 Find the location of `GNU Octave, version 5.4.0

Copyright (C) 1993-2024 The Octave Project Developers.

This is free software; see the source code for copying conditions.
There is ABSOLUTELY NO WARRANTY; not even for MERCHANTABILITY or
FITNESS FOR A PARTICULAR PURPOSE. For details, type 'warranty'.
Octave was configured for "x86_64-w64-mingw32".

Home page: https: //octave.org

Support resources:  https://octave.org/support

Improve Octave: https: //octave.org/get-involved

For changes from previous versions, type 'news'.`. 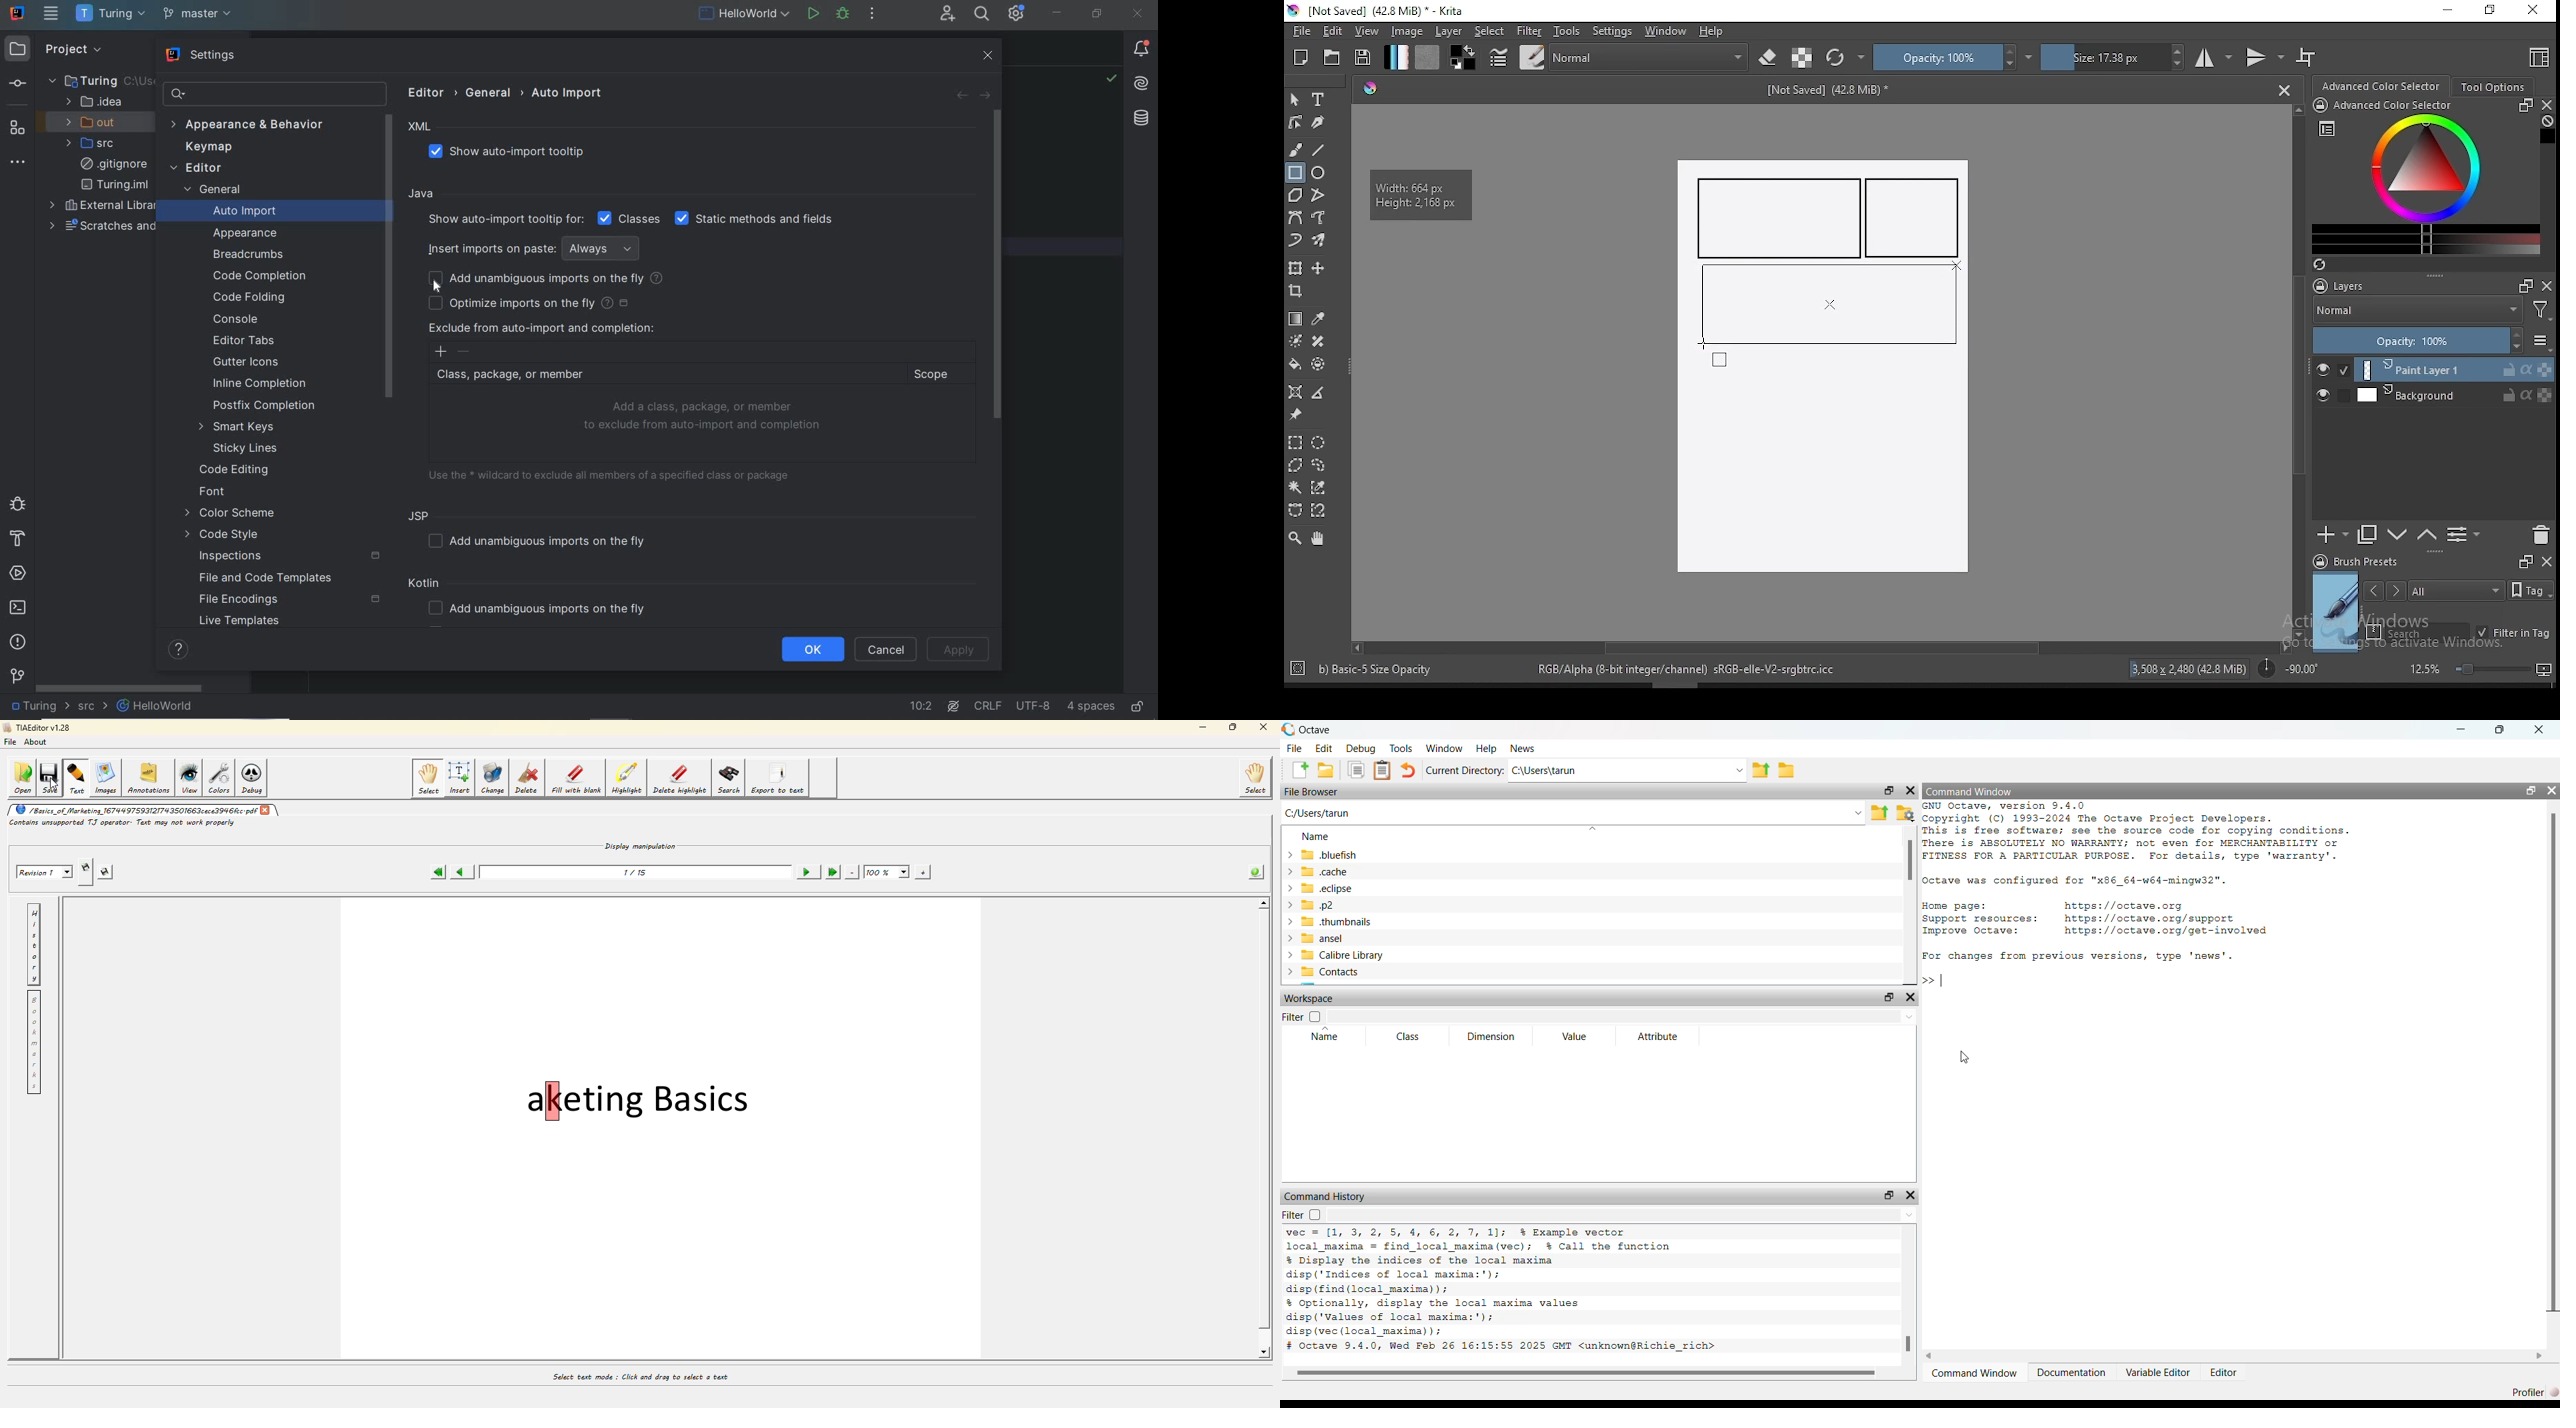

GNU Octave, version 5.4.0

Copyright (C) 1993-2024 The Octave Project Developers.

This is free software; see the source code for copying conditions.
There is ABSOLUTELY NO WARRANTY; not even for MERCHANTABILITY or
FITNESS FOR A PARTICULAR PURPOSE. For details, type 'warranty'.
Octave was configured for "x86_64-w64-mingw32".

Home page: https: //octave.org

Support resources:  https://octave.org/support

Improve Octave: https: //octave.org/get-involved

For changes from previous versions, type 'news'. is located at coordinates (2138, 884).